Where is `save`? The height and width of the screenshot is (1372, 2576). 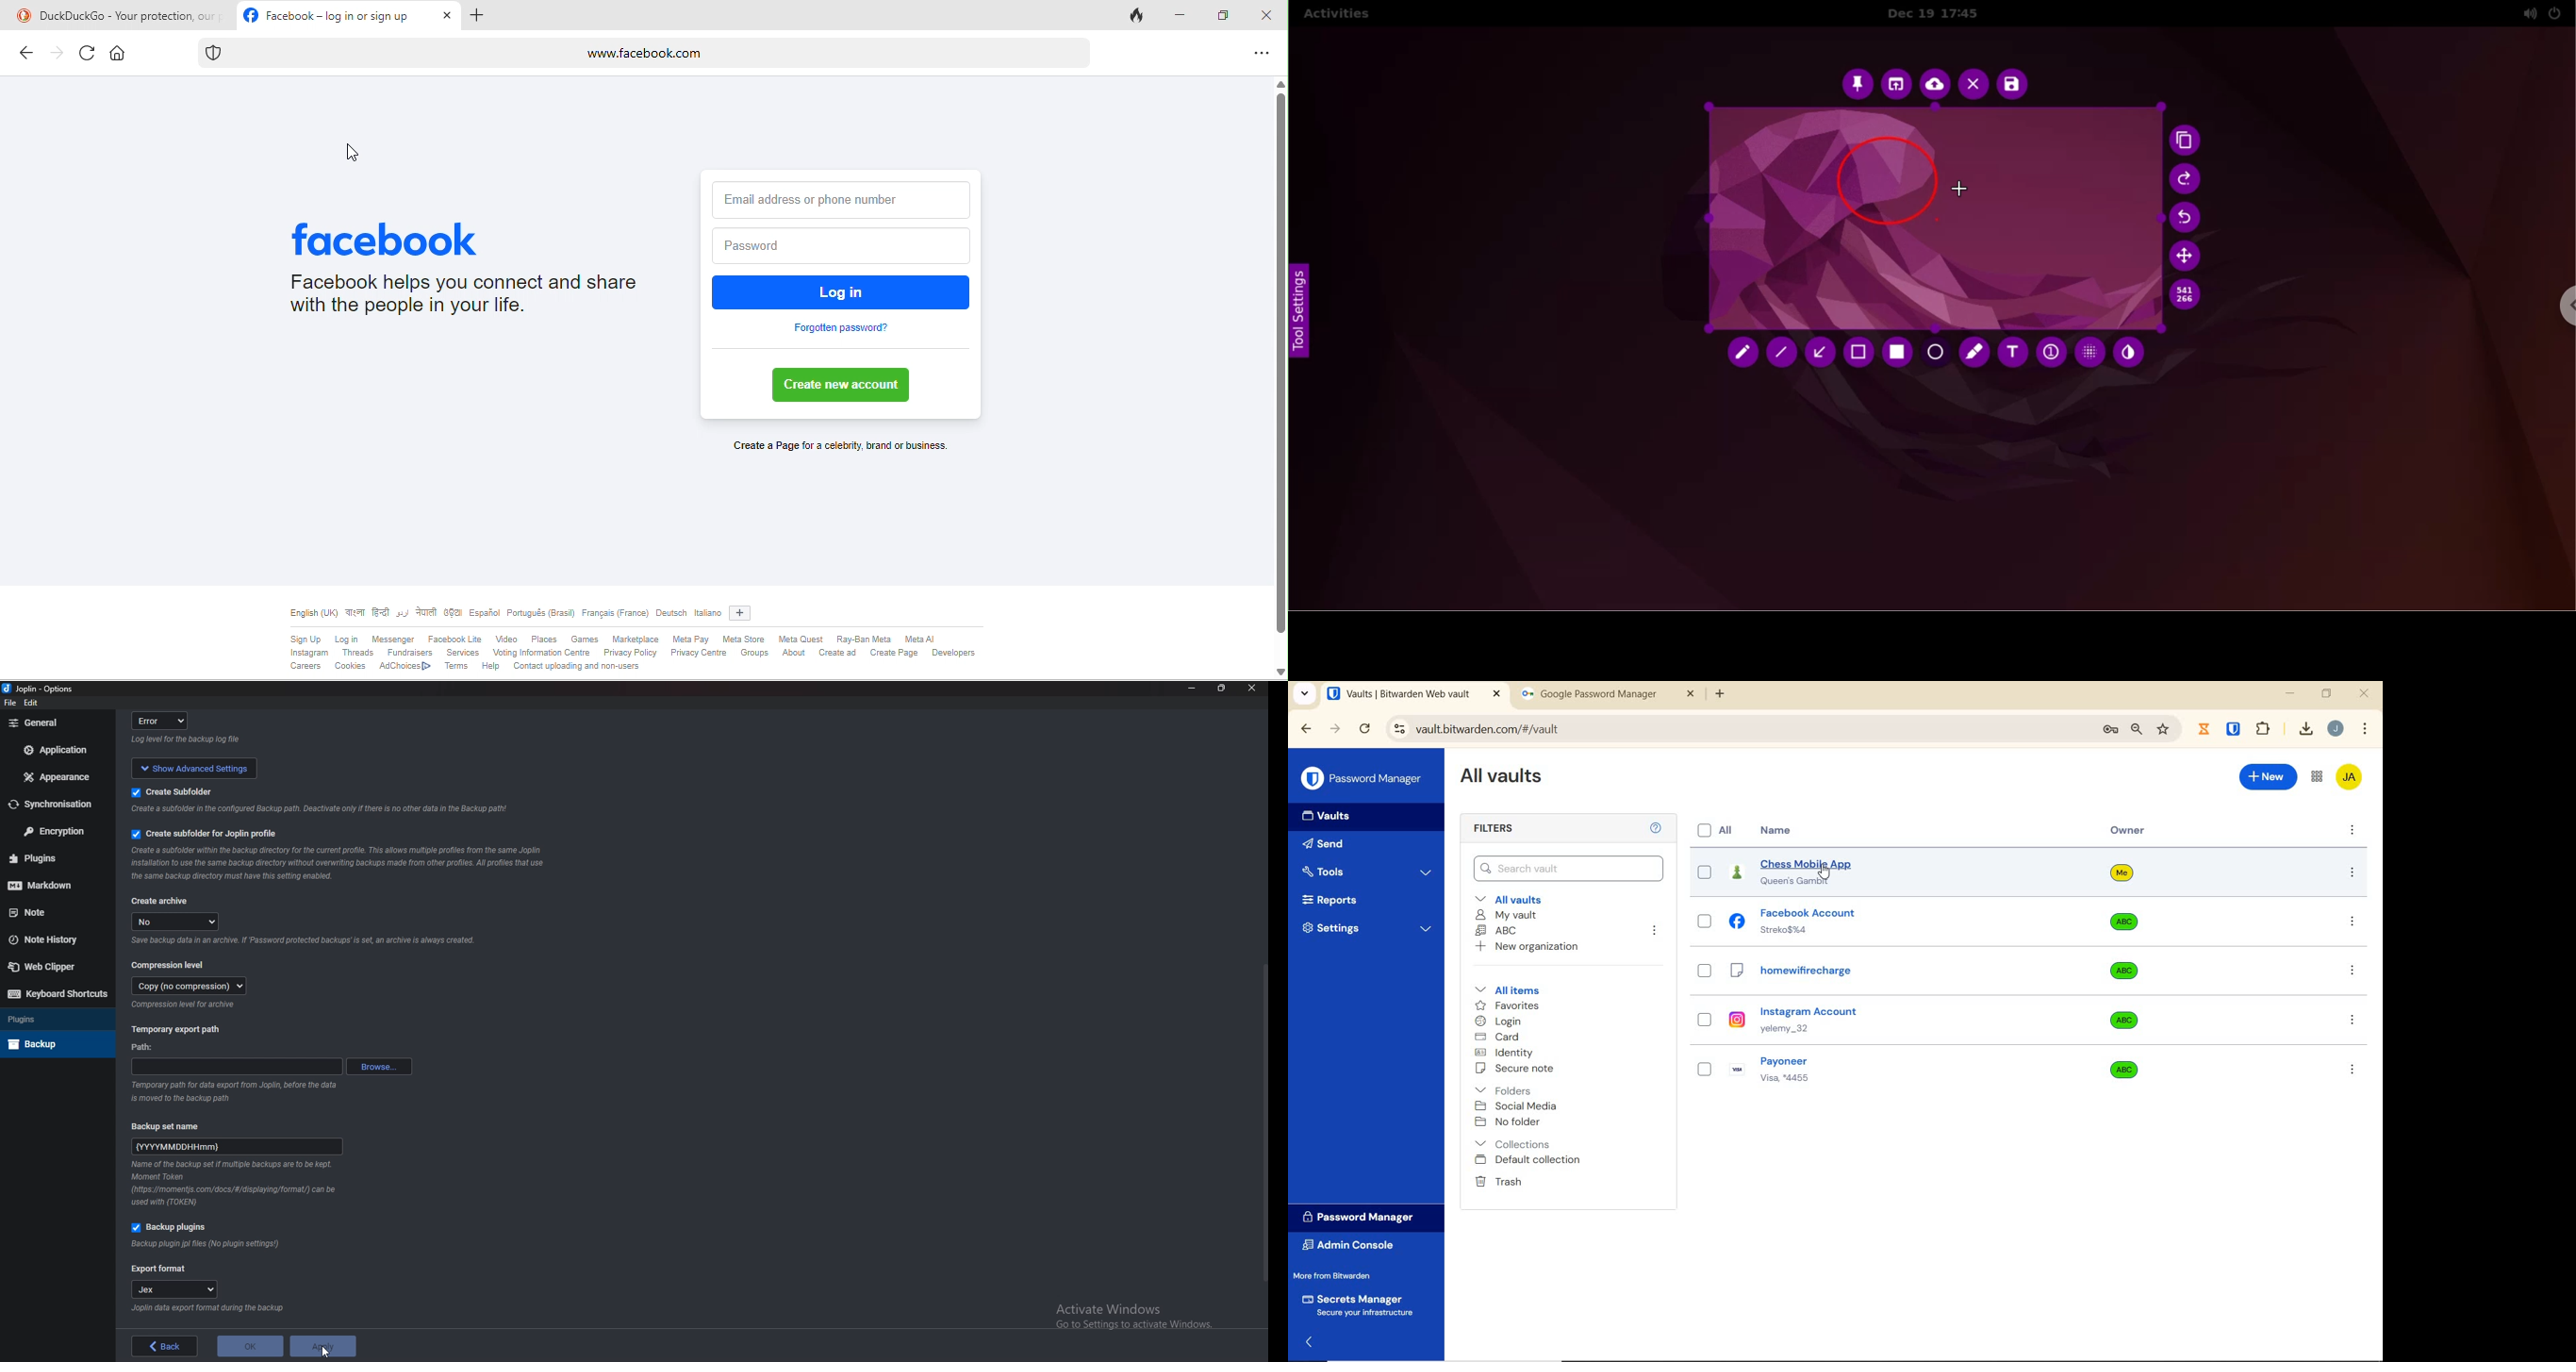
save is located at coordinates (2012, 85).